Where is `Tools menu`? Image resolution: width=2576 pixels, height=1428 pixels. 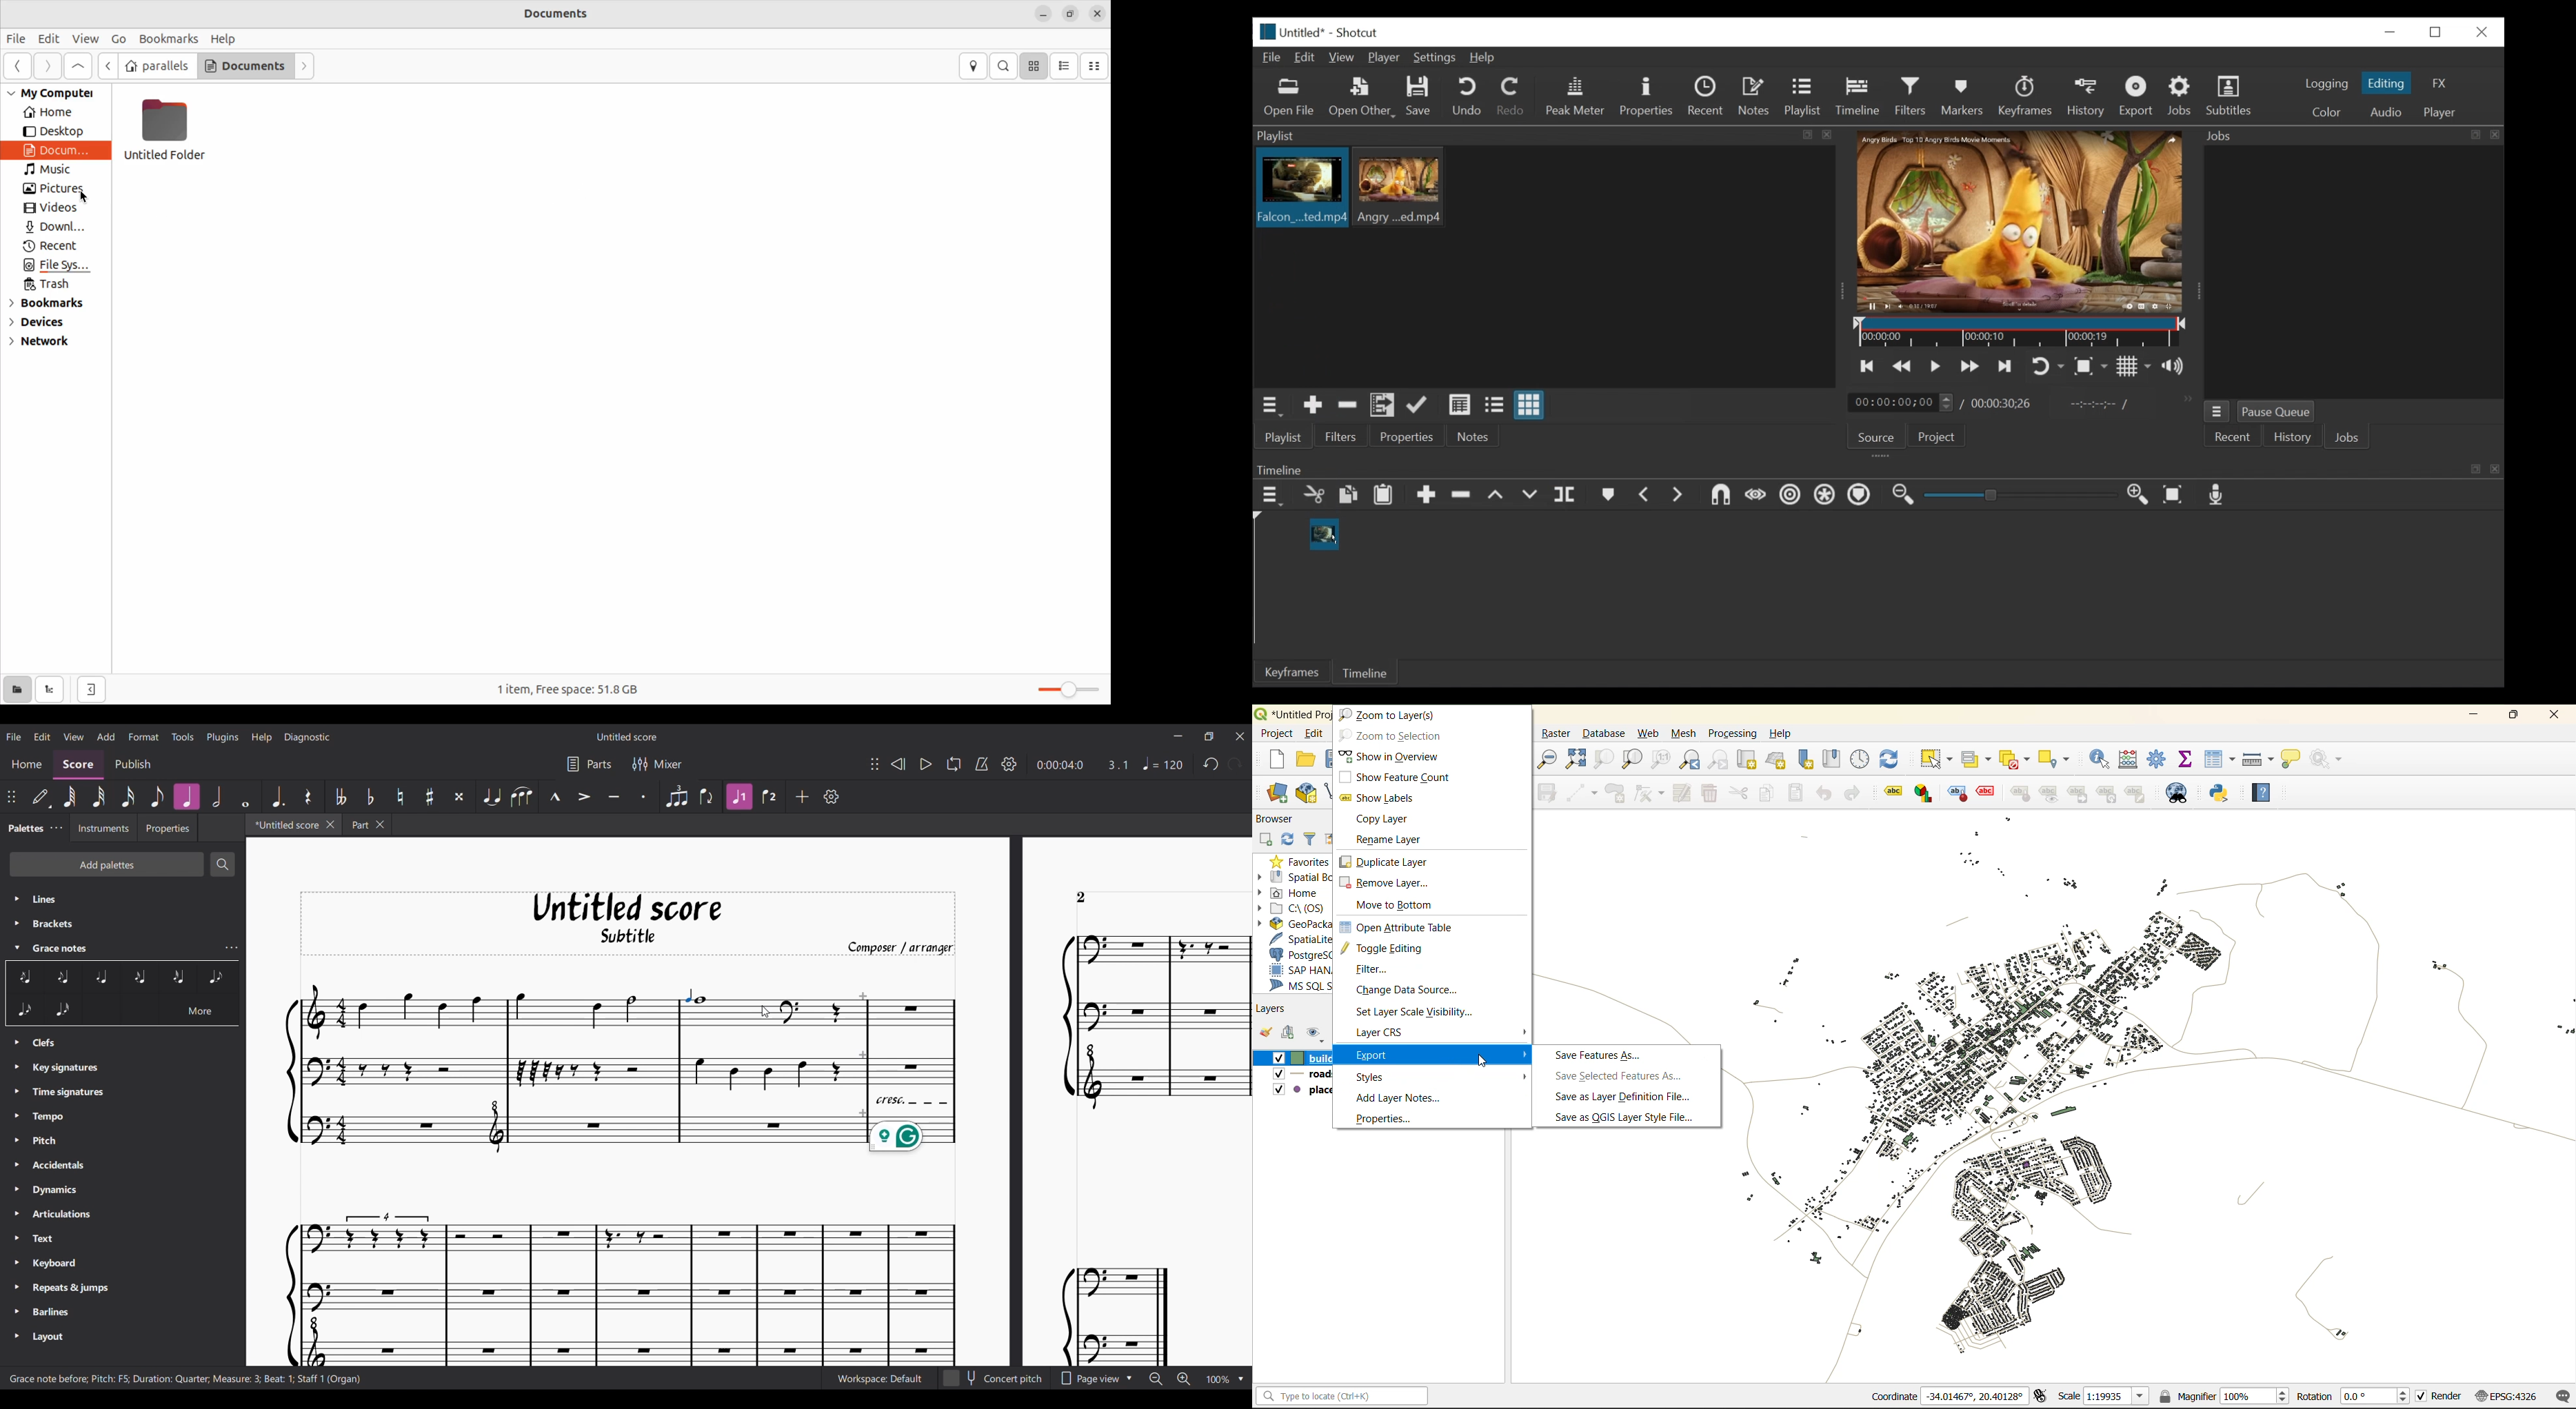
Tools menu is located at coordinates (183, 736).